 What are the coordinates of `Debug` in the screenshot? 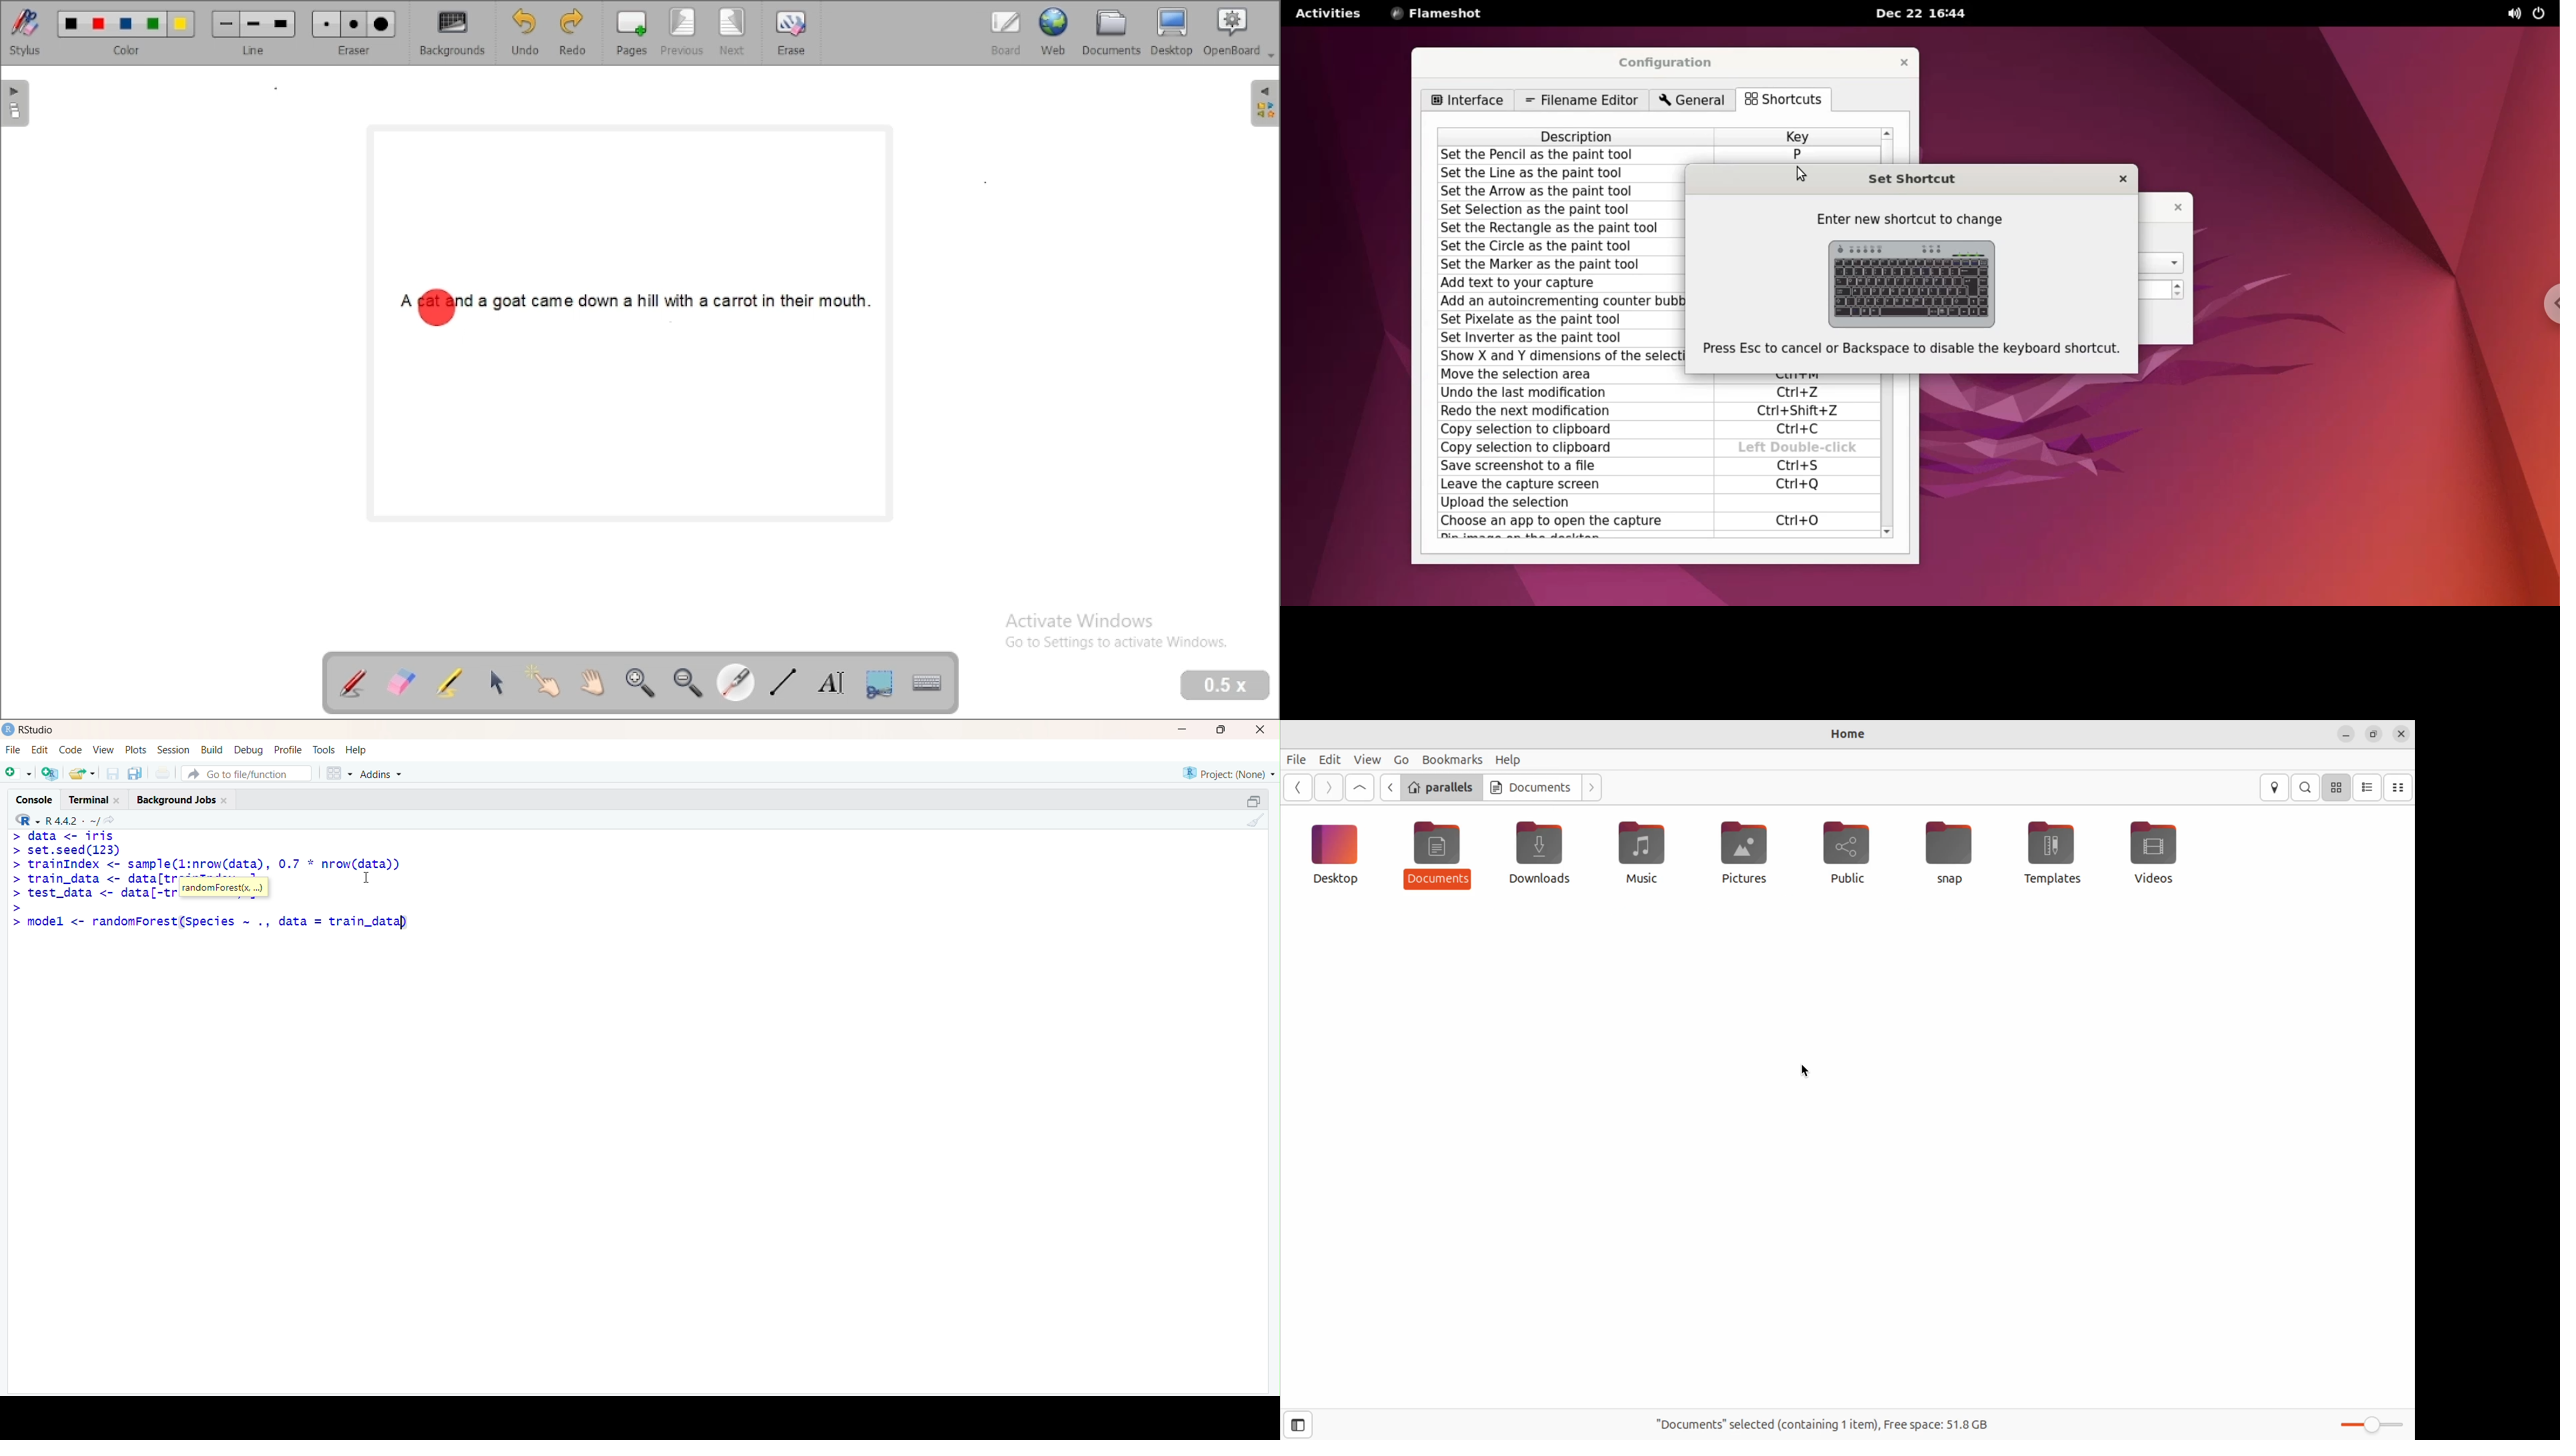 It's located at (250, 749).